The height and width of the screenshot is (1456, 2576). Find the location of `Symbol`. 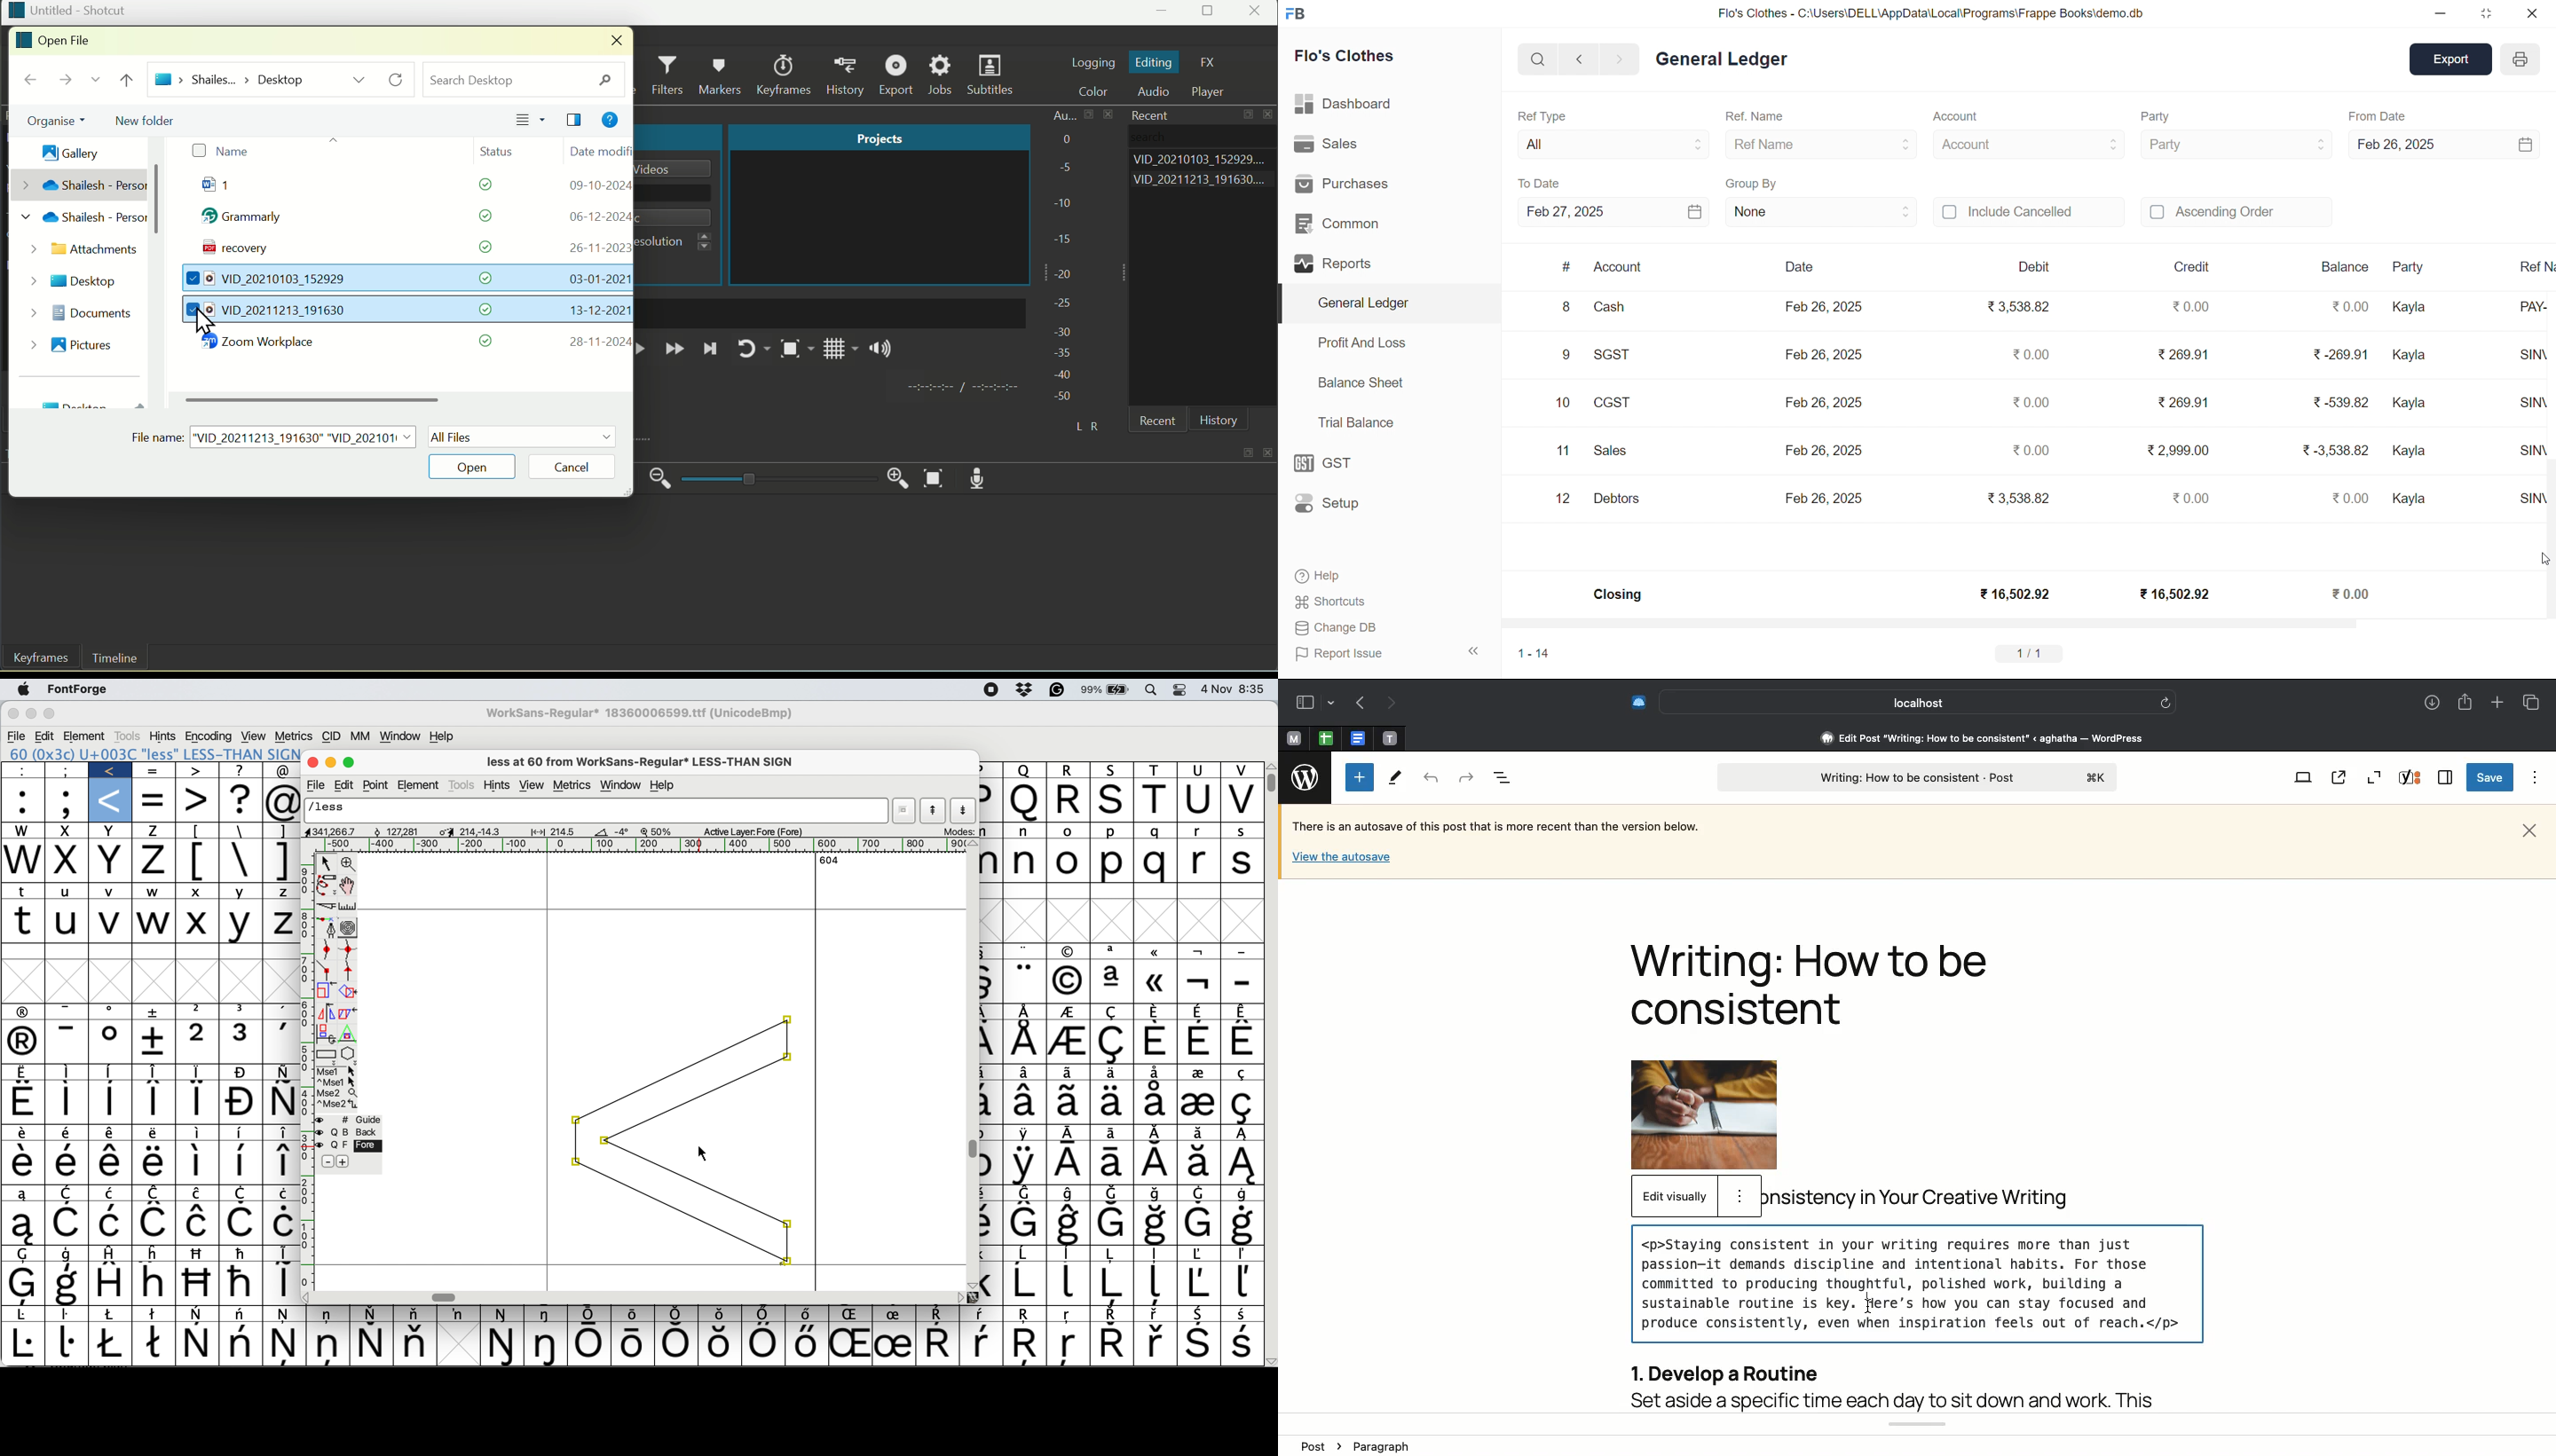

Symbol is located at coordinates (1242, 1283).